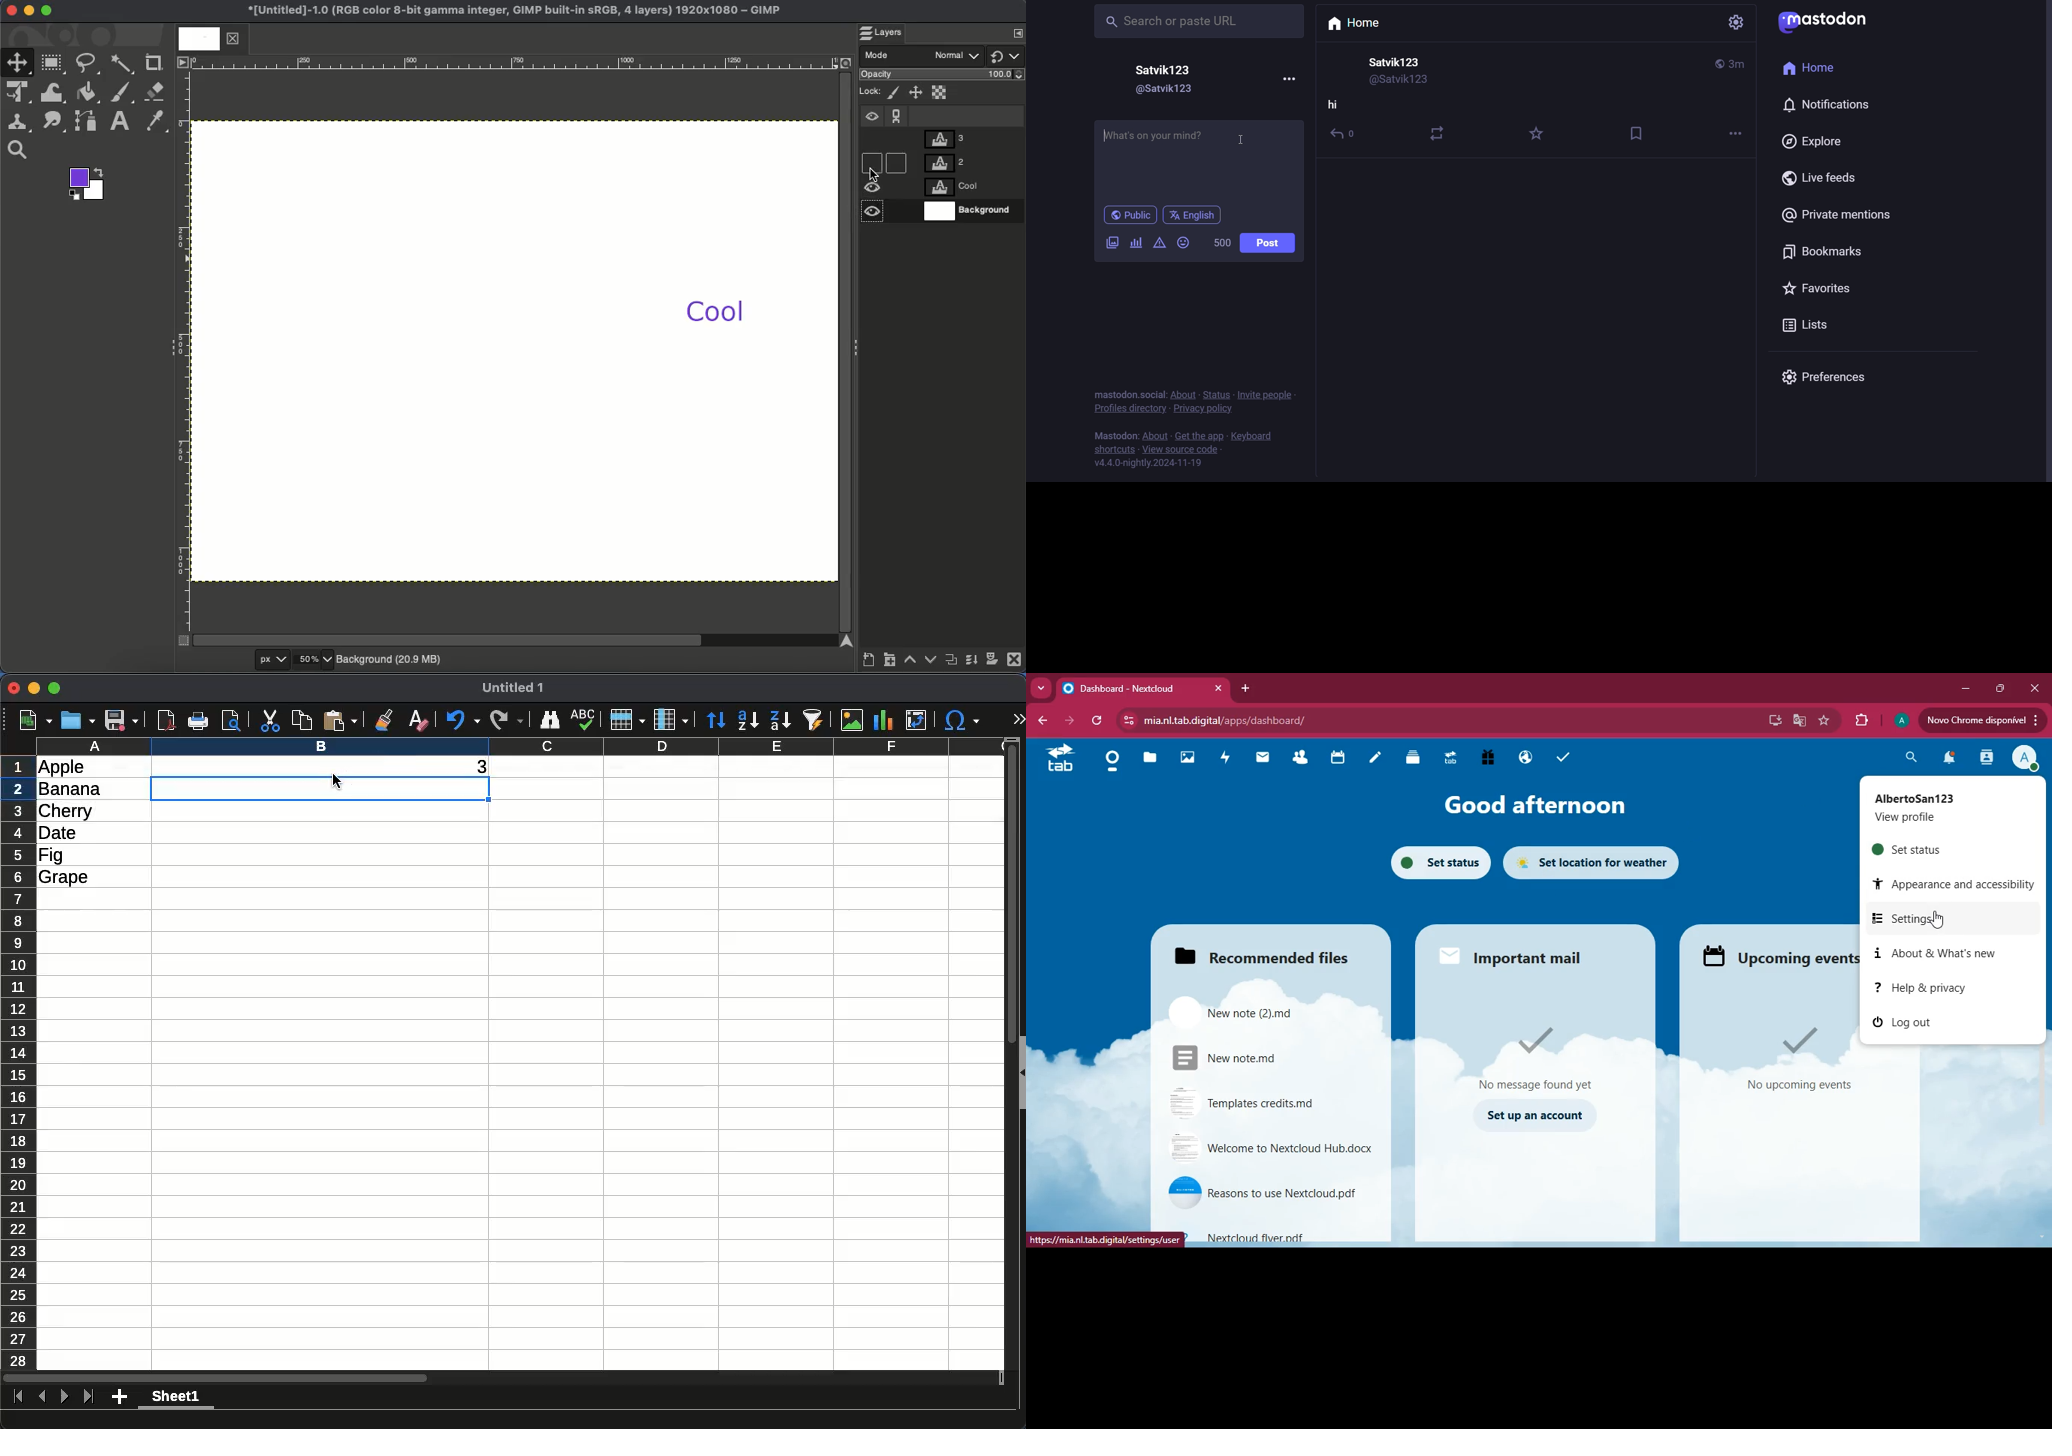 This screenshot has width=2072, height=1456. What do you see at coordinates (54, 63) in the screenshot?
I see `Rectangular select` at bounding box center [54, 63].